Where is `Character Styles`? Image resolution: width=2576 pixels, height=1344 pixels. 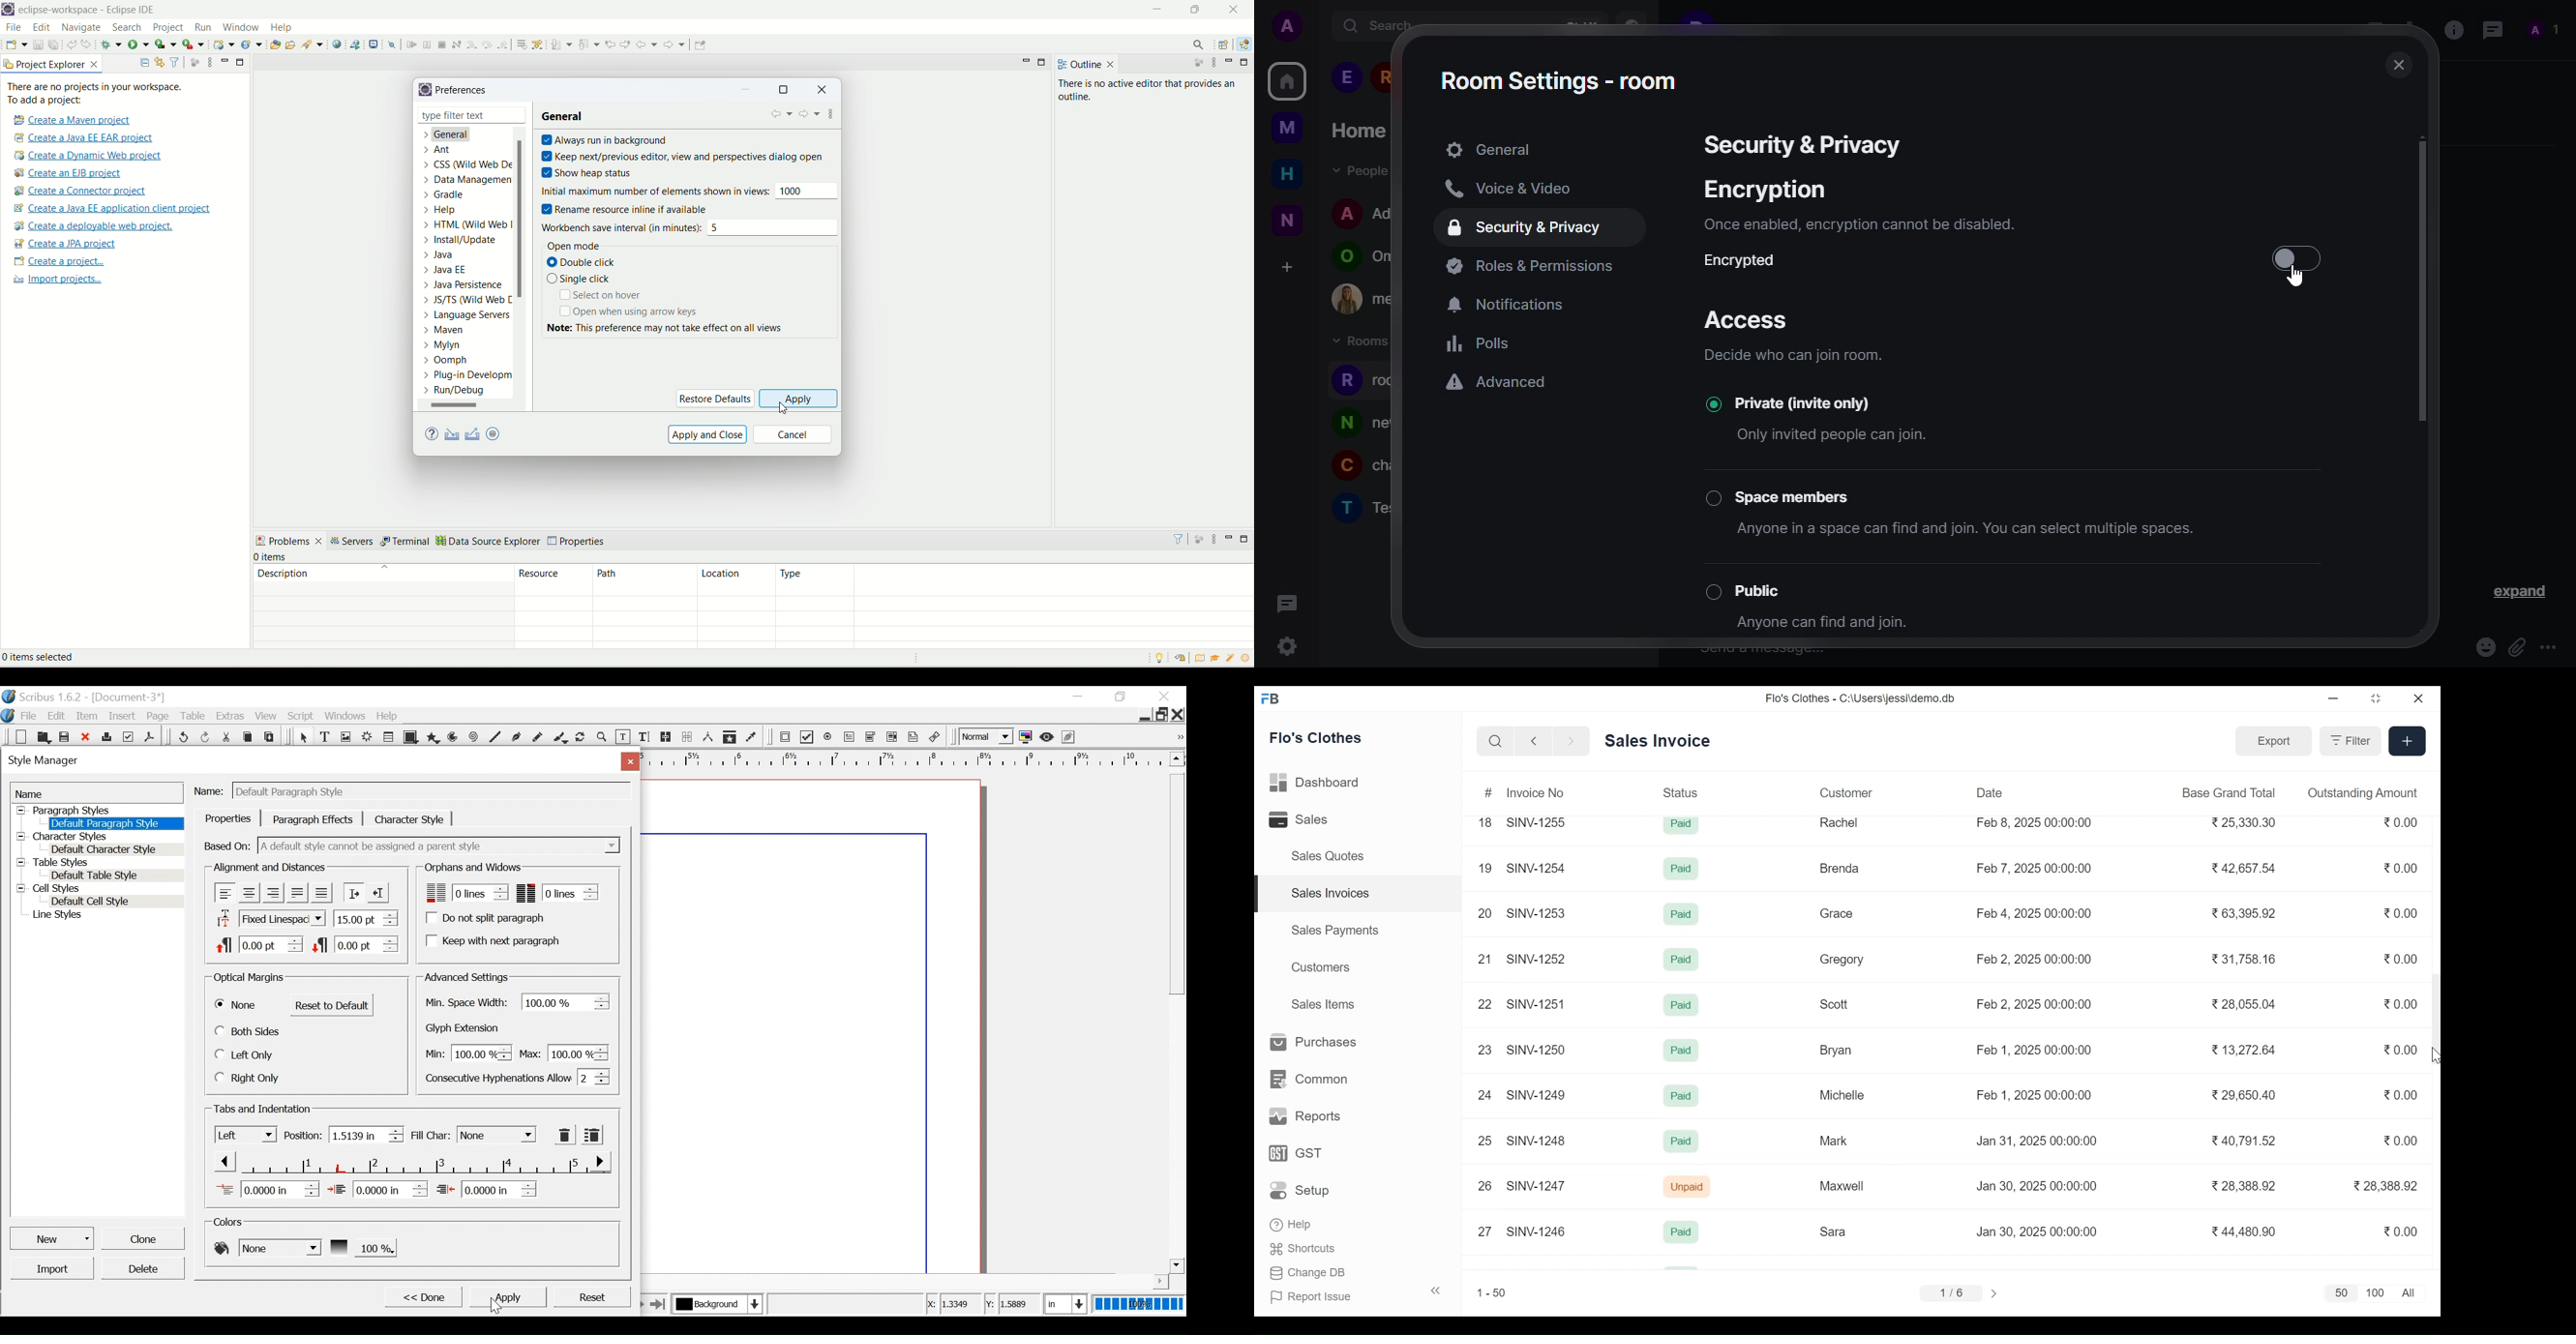 Character Styles is located at coordinates (98, 837).